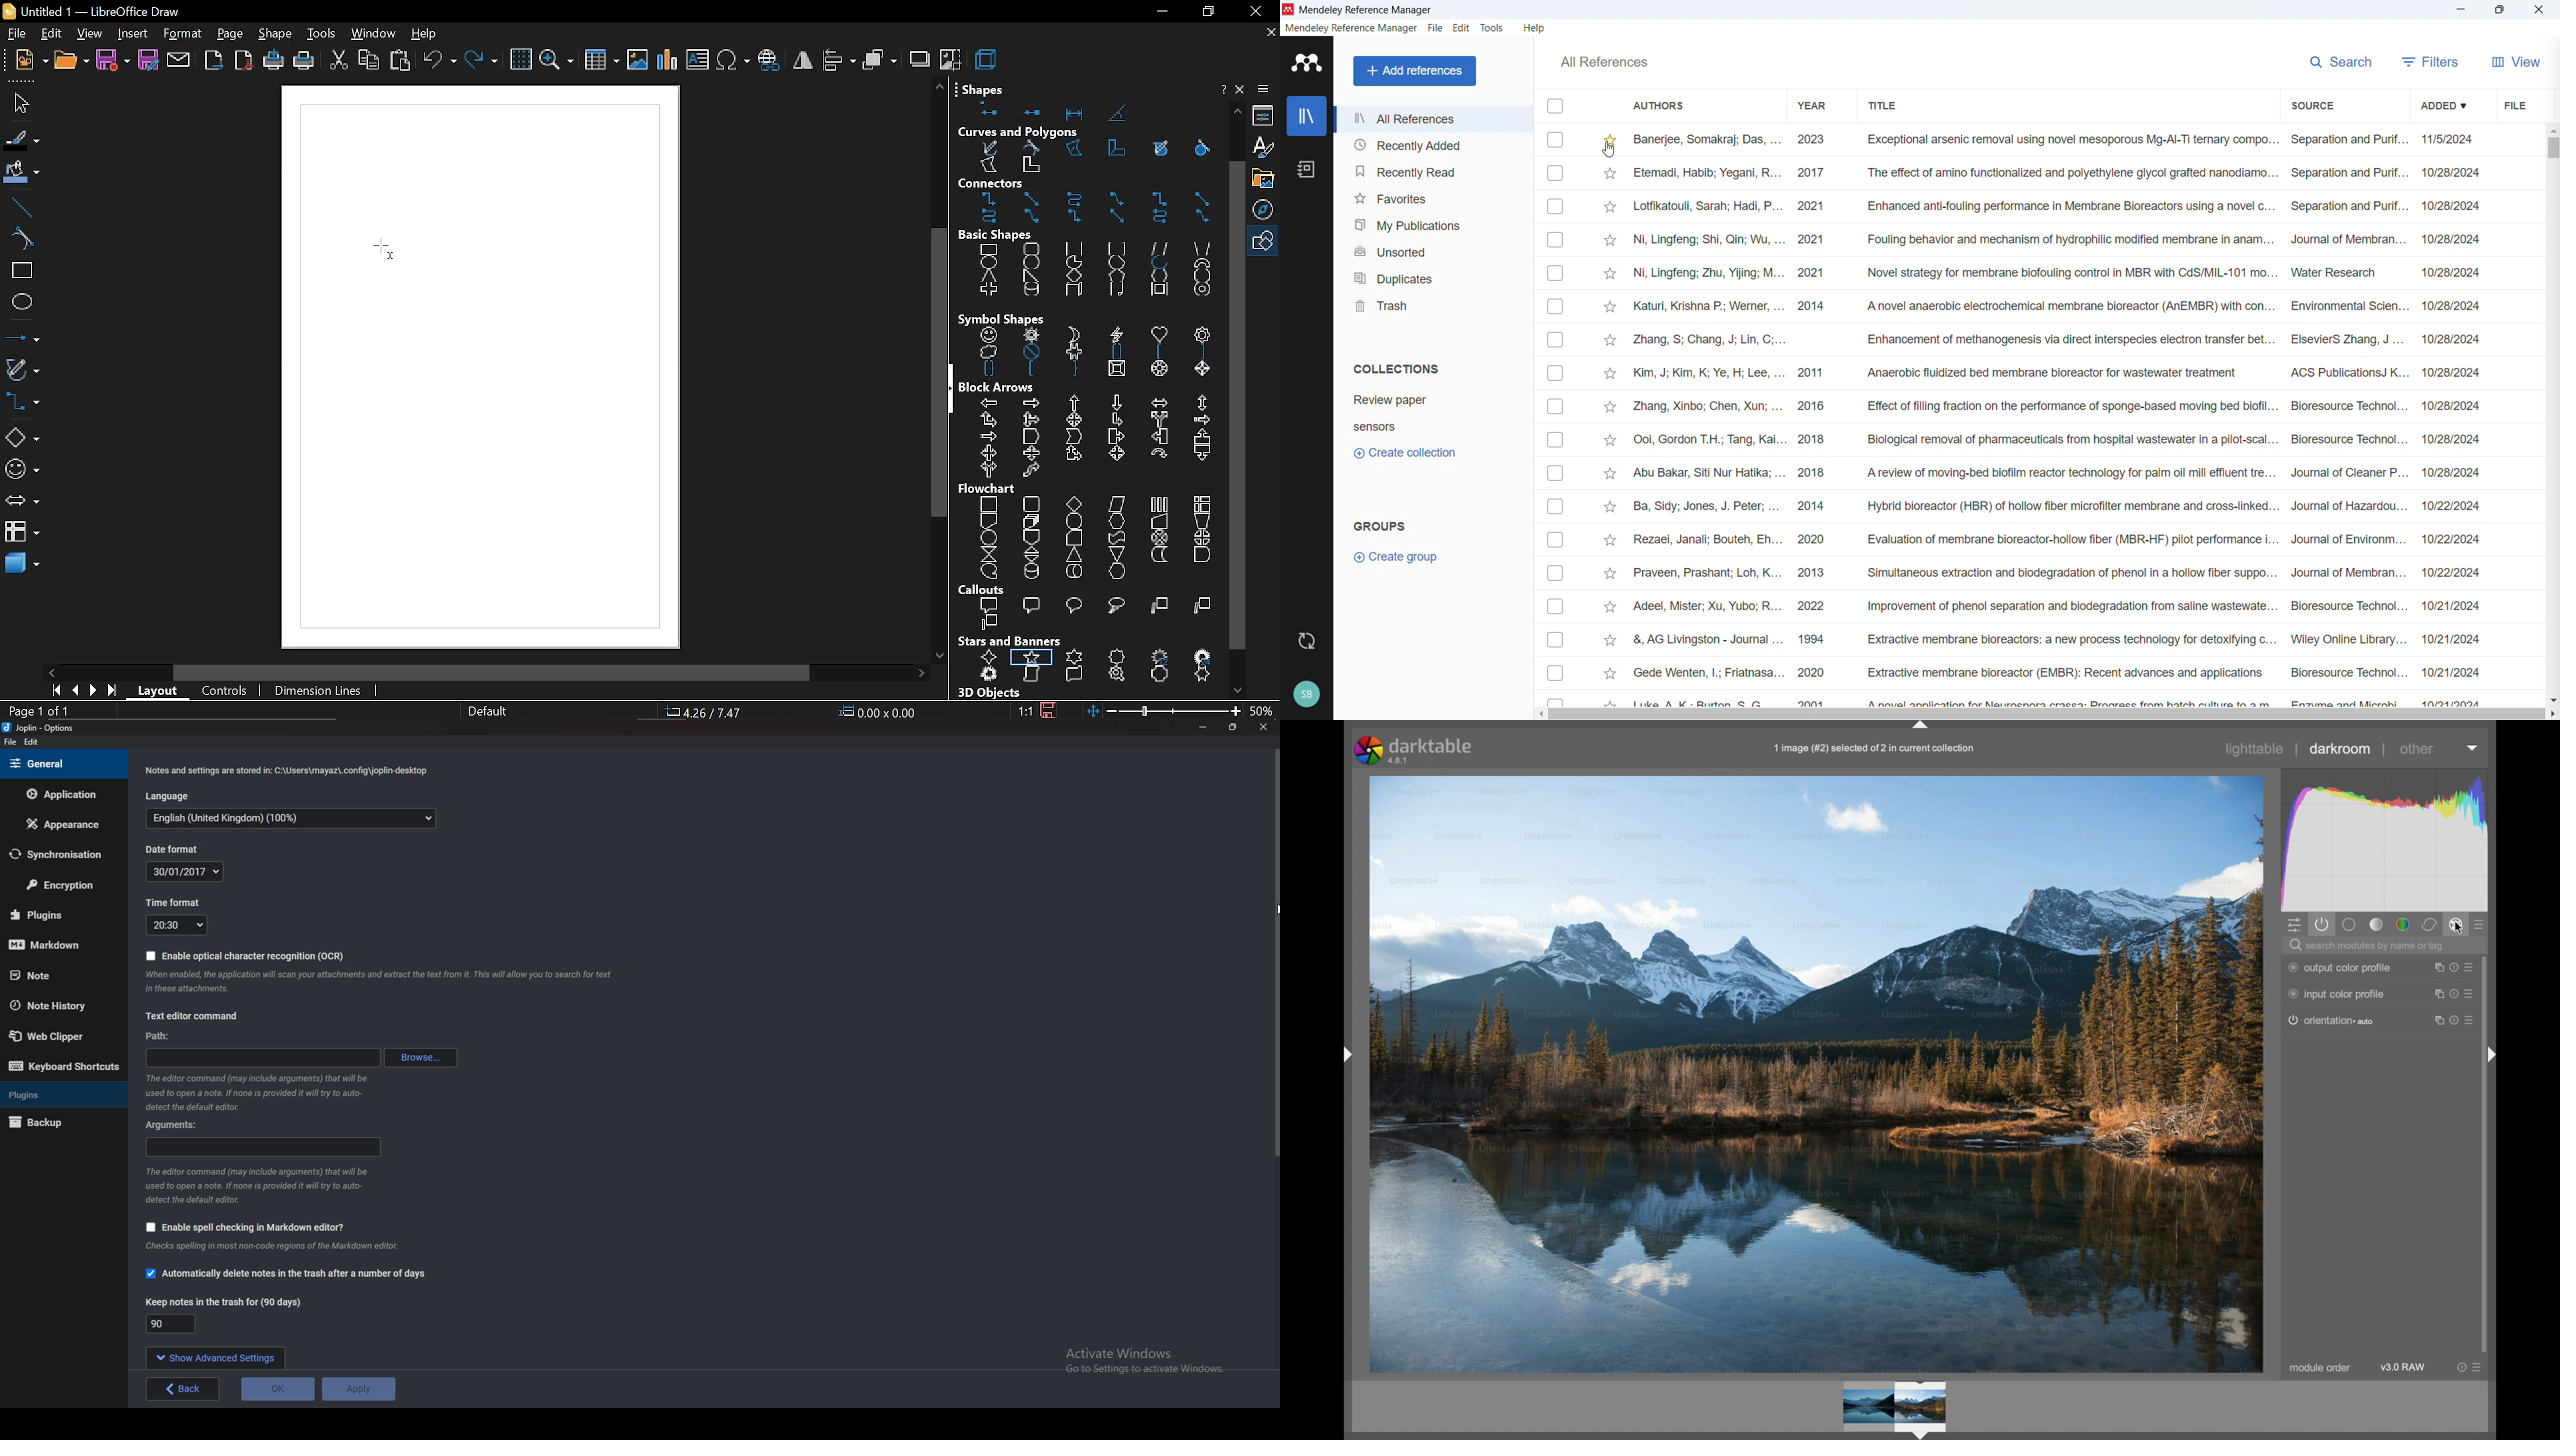 The height and width of the screenshot is (1456, 2576). What do you see at coordinates (233, 1301) in the screenshot?
I see `Keep notes in the trash for` at bounding box center [233, 1301].